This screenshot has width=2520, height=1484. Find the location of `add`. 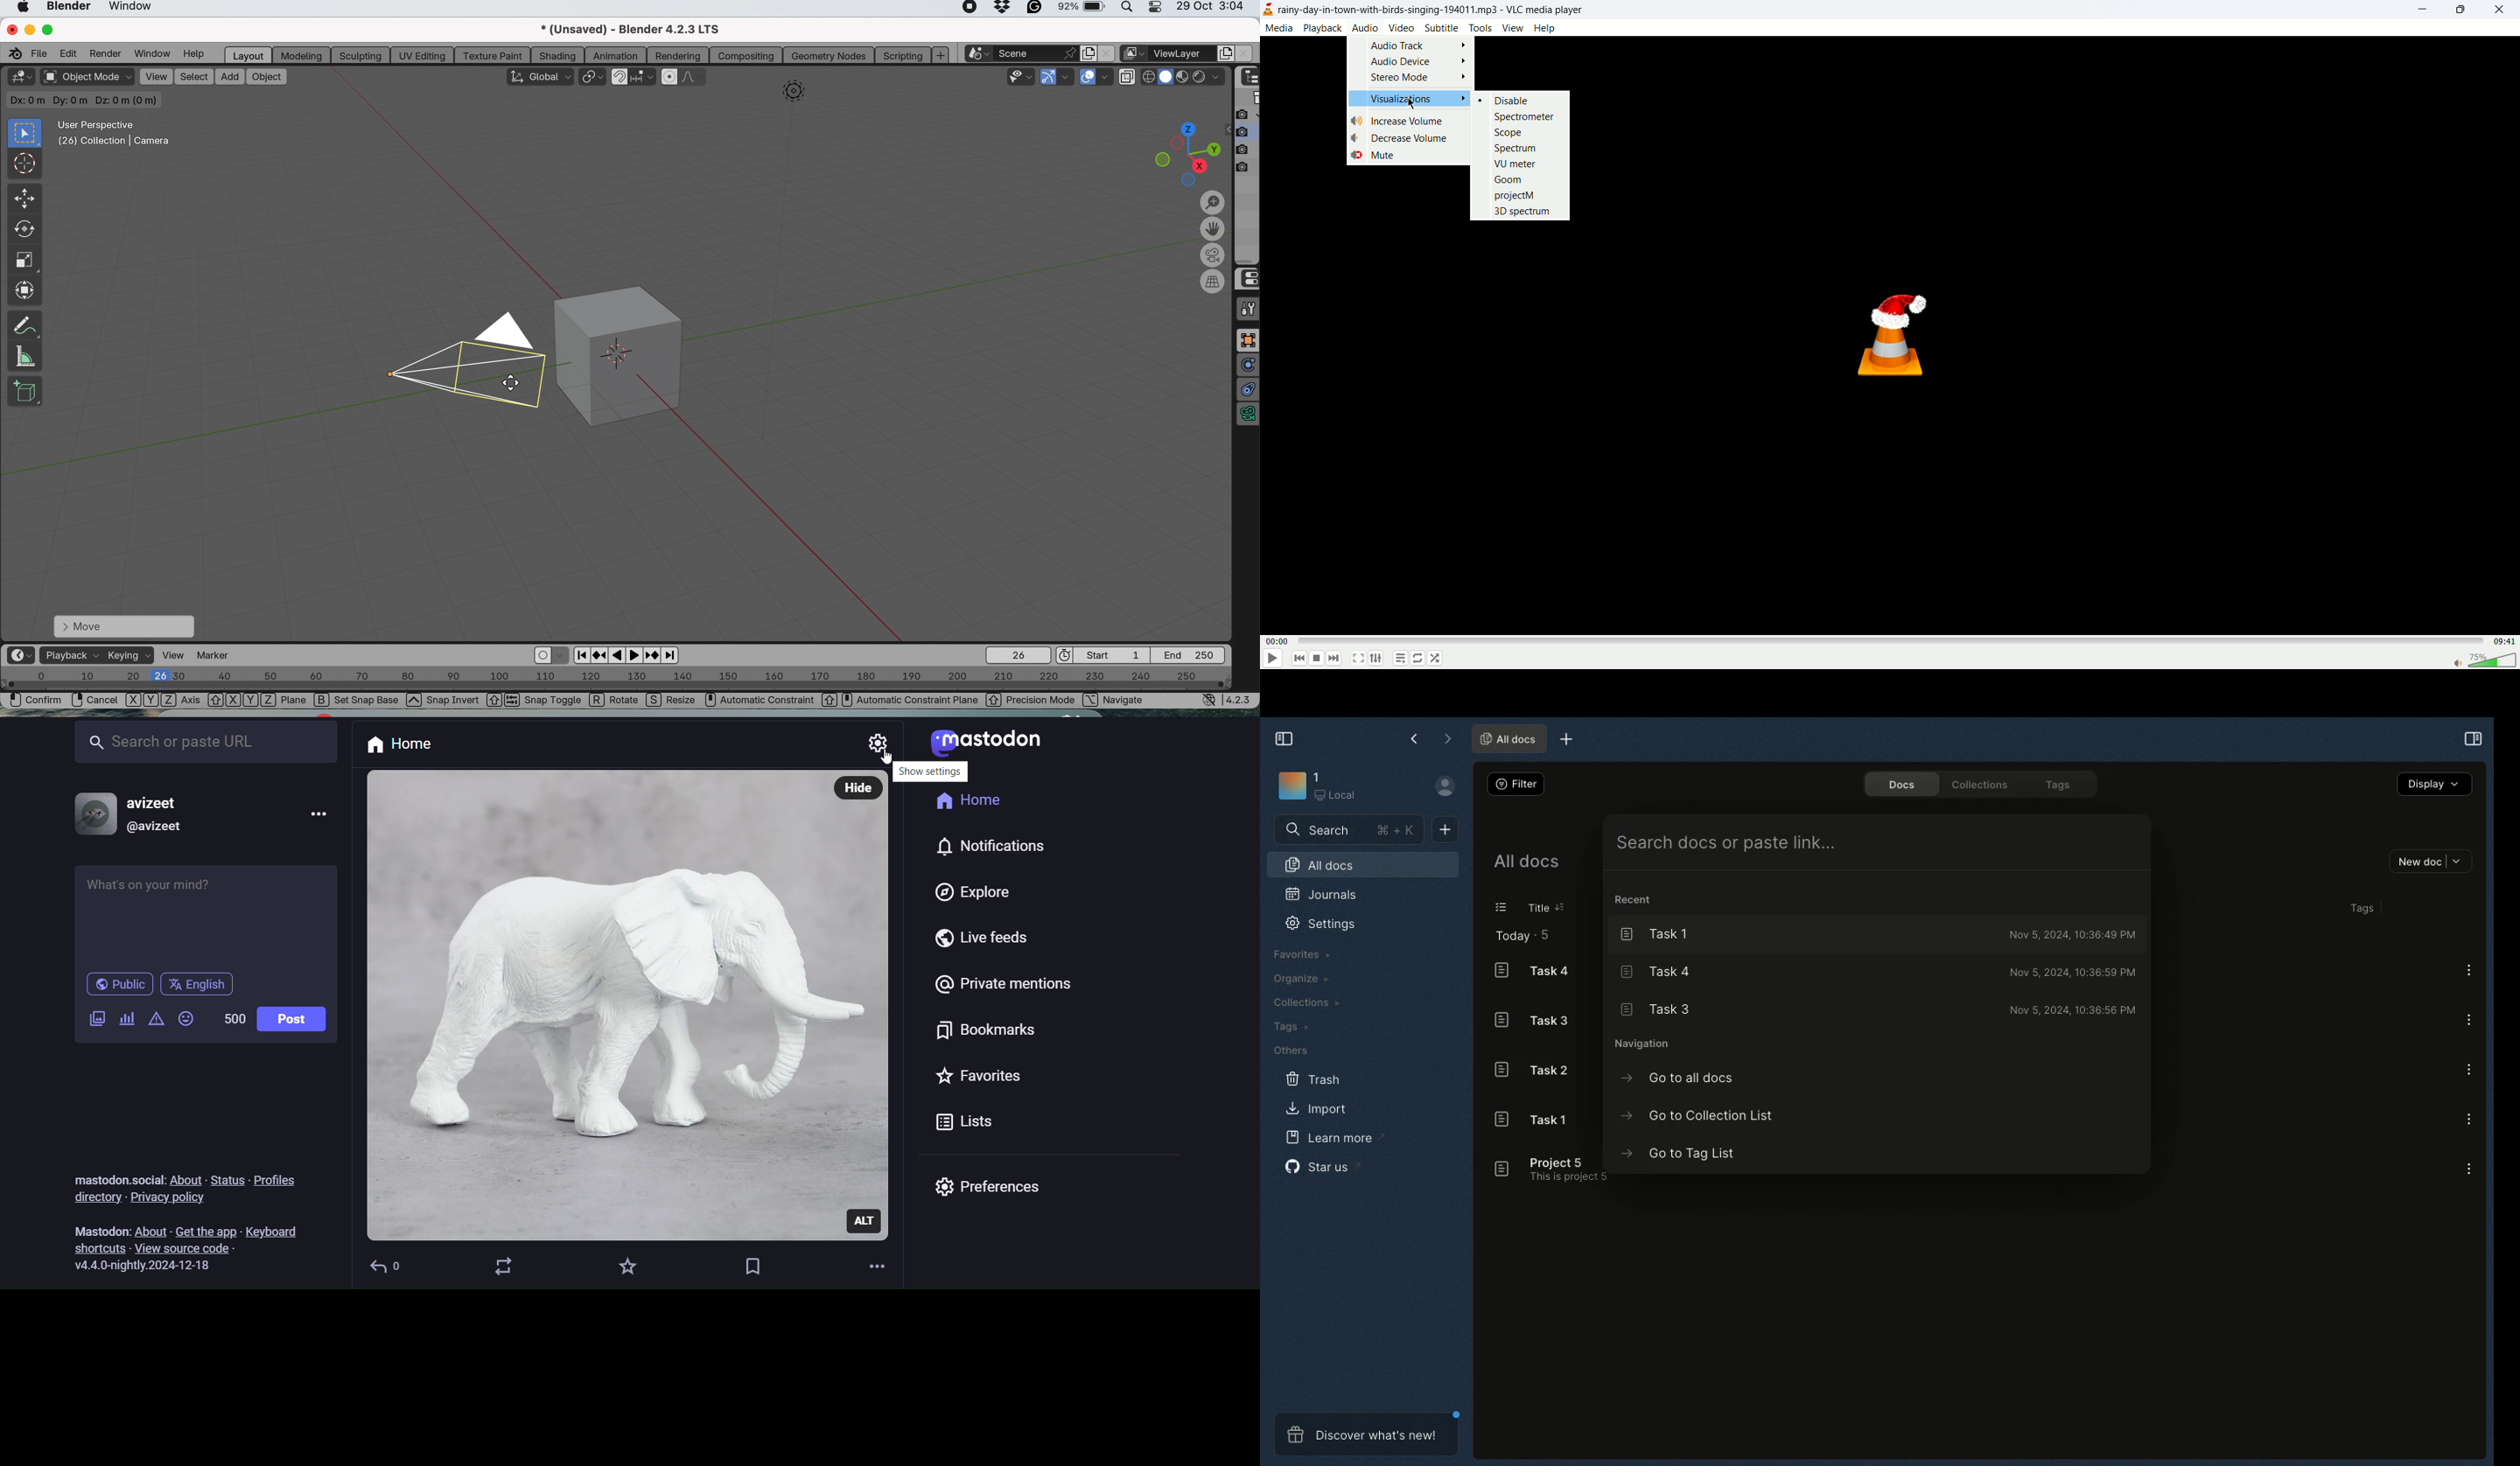

add is located at coordinates (228, 76).